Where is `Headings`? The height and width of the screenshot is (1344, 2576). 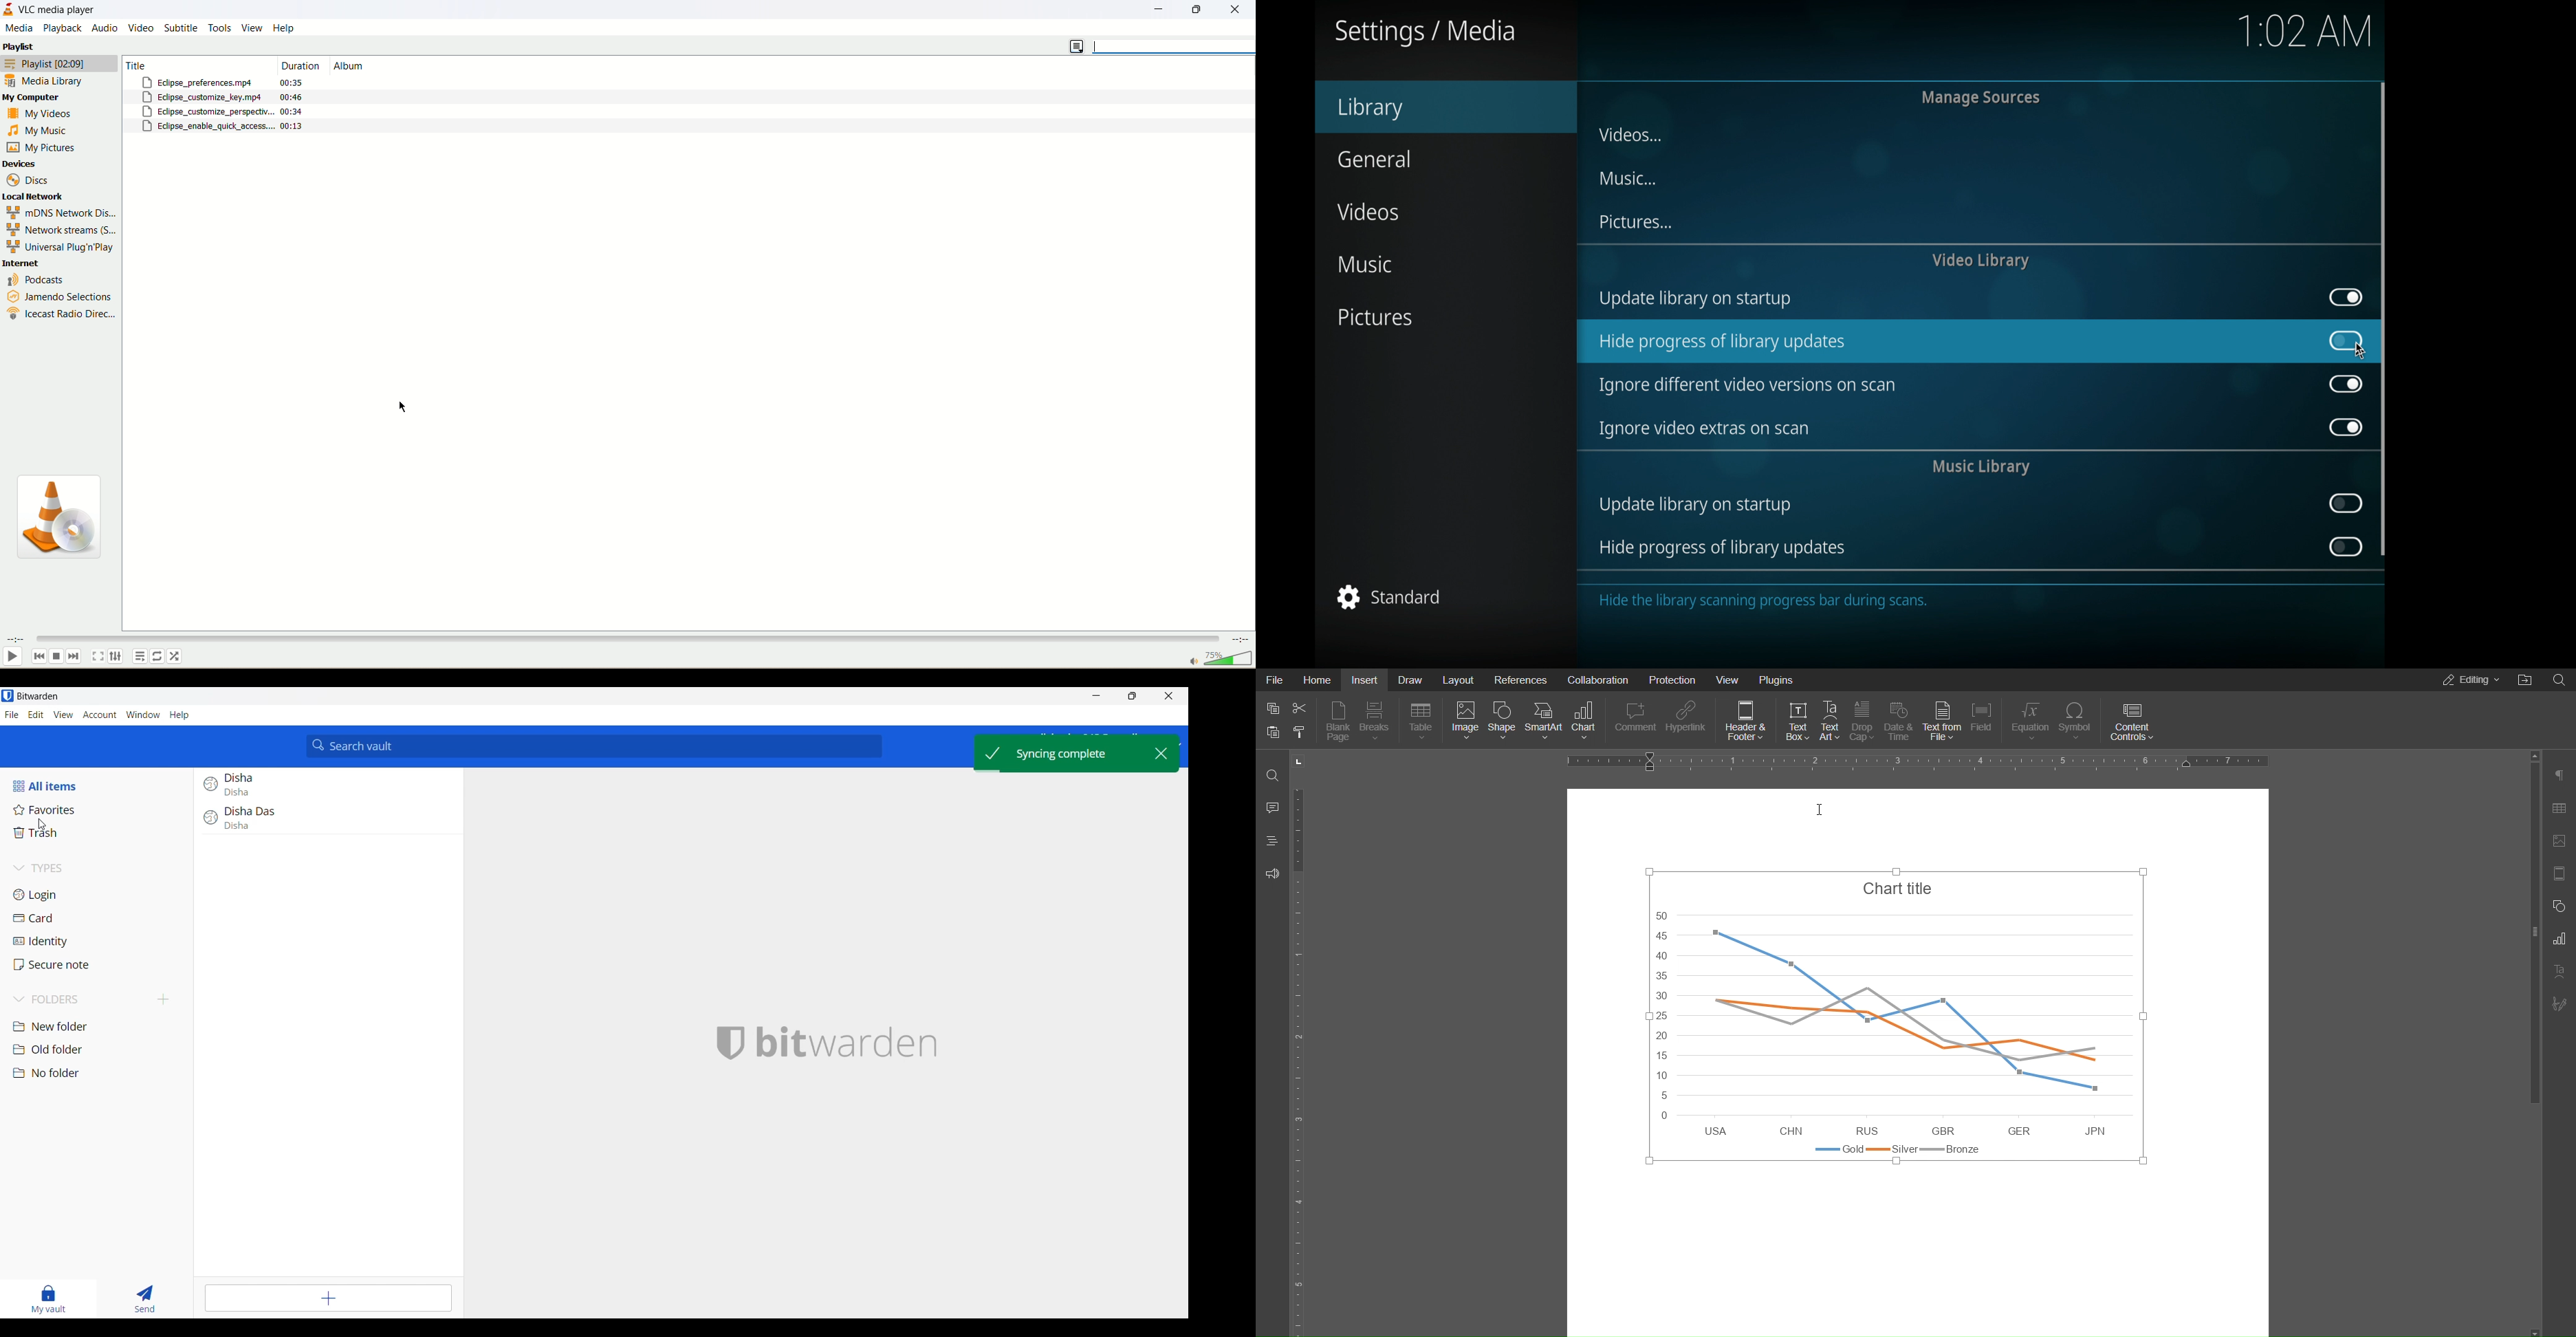
Headings is located at coordinates (1271, 841).